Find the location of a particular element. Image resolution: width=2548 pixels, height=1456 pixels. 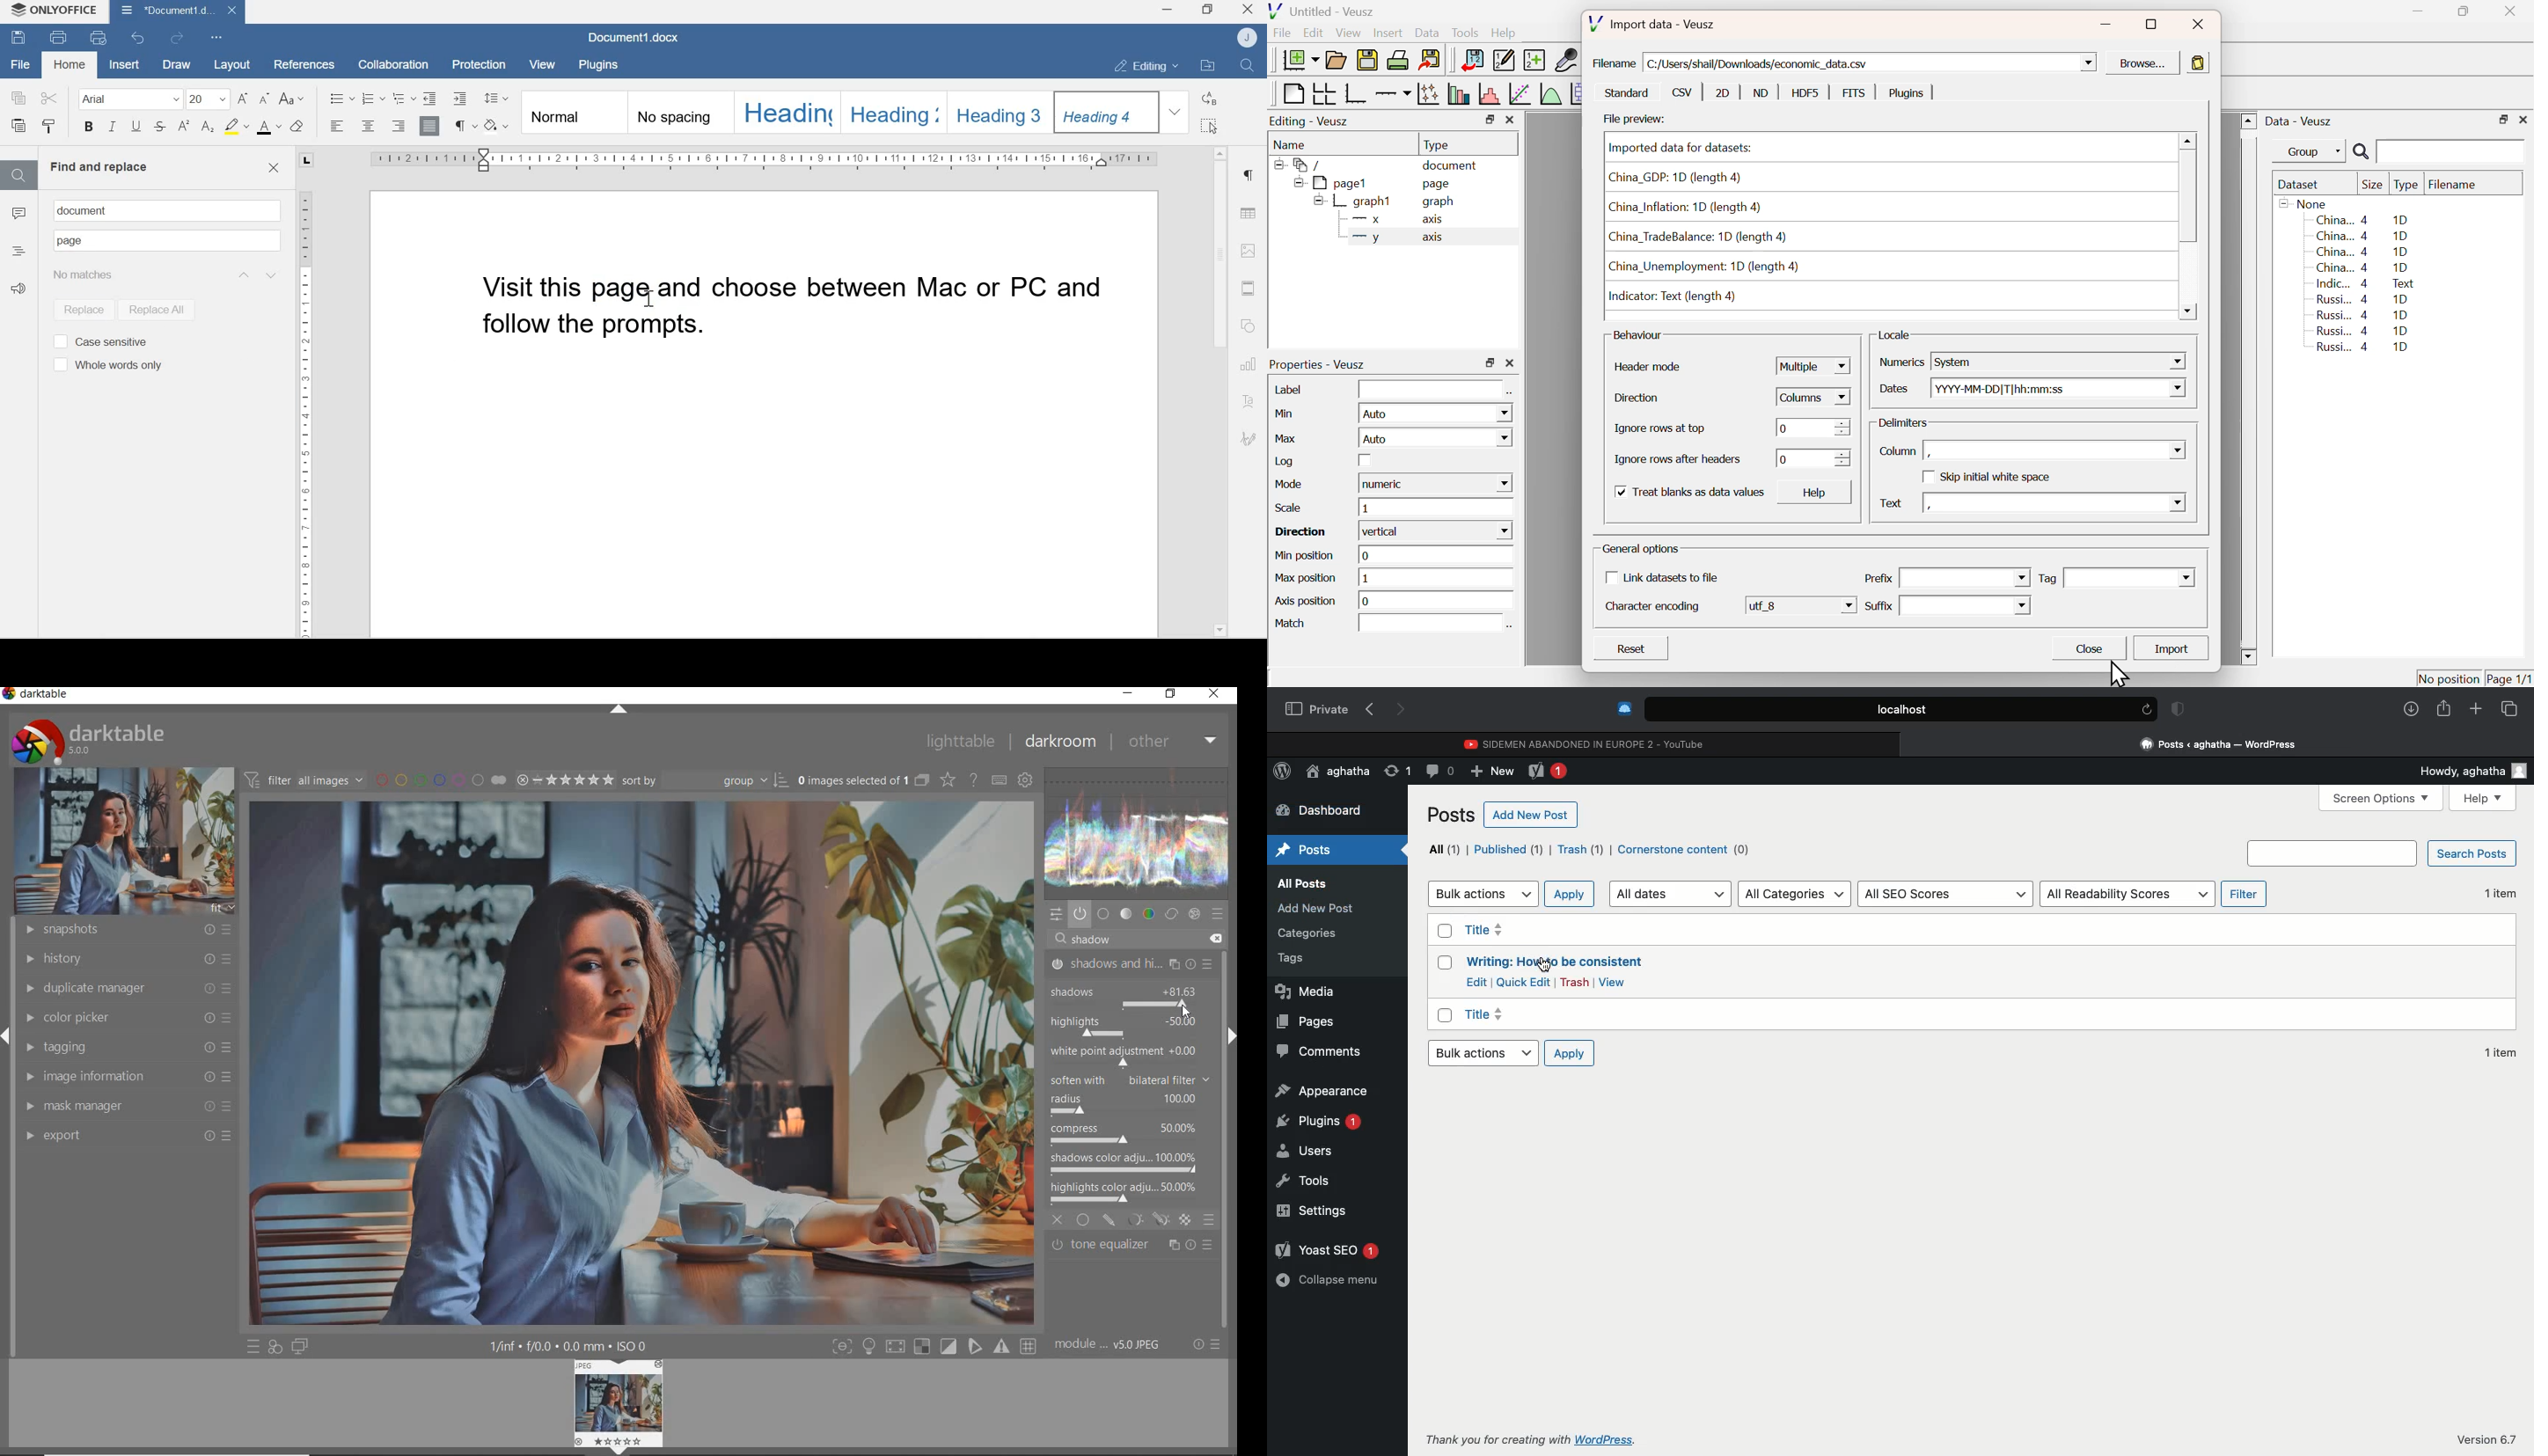

Previous page is located at coordinates (1369, 710).